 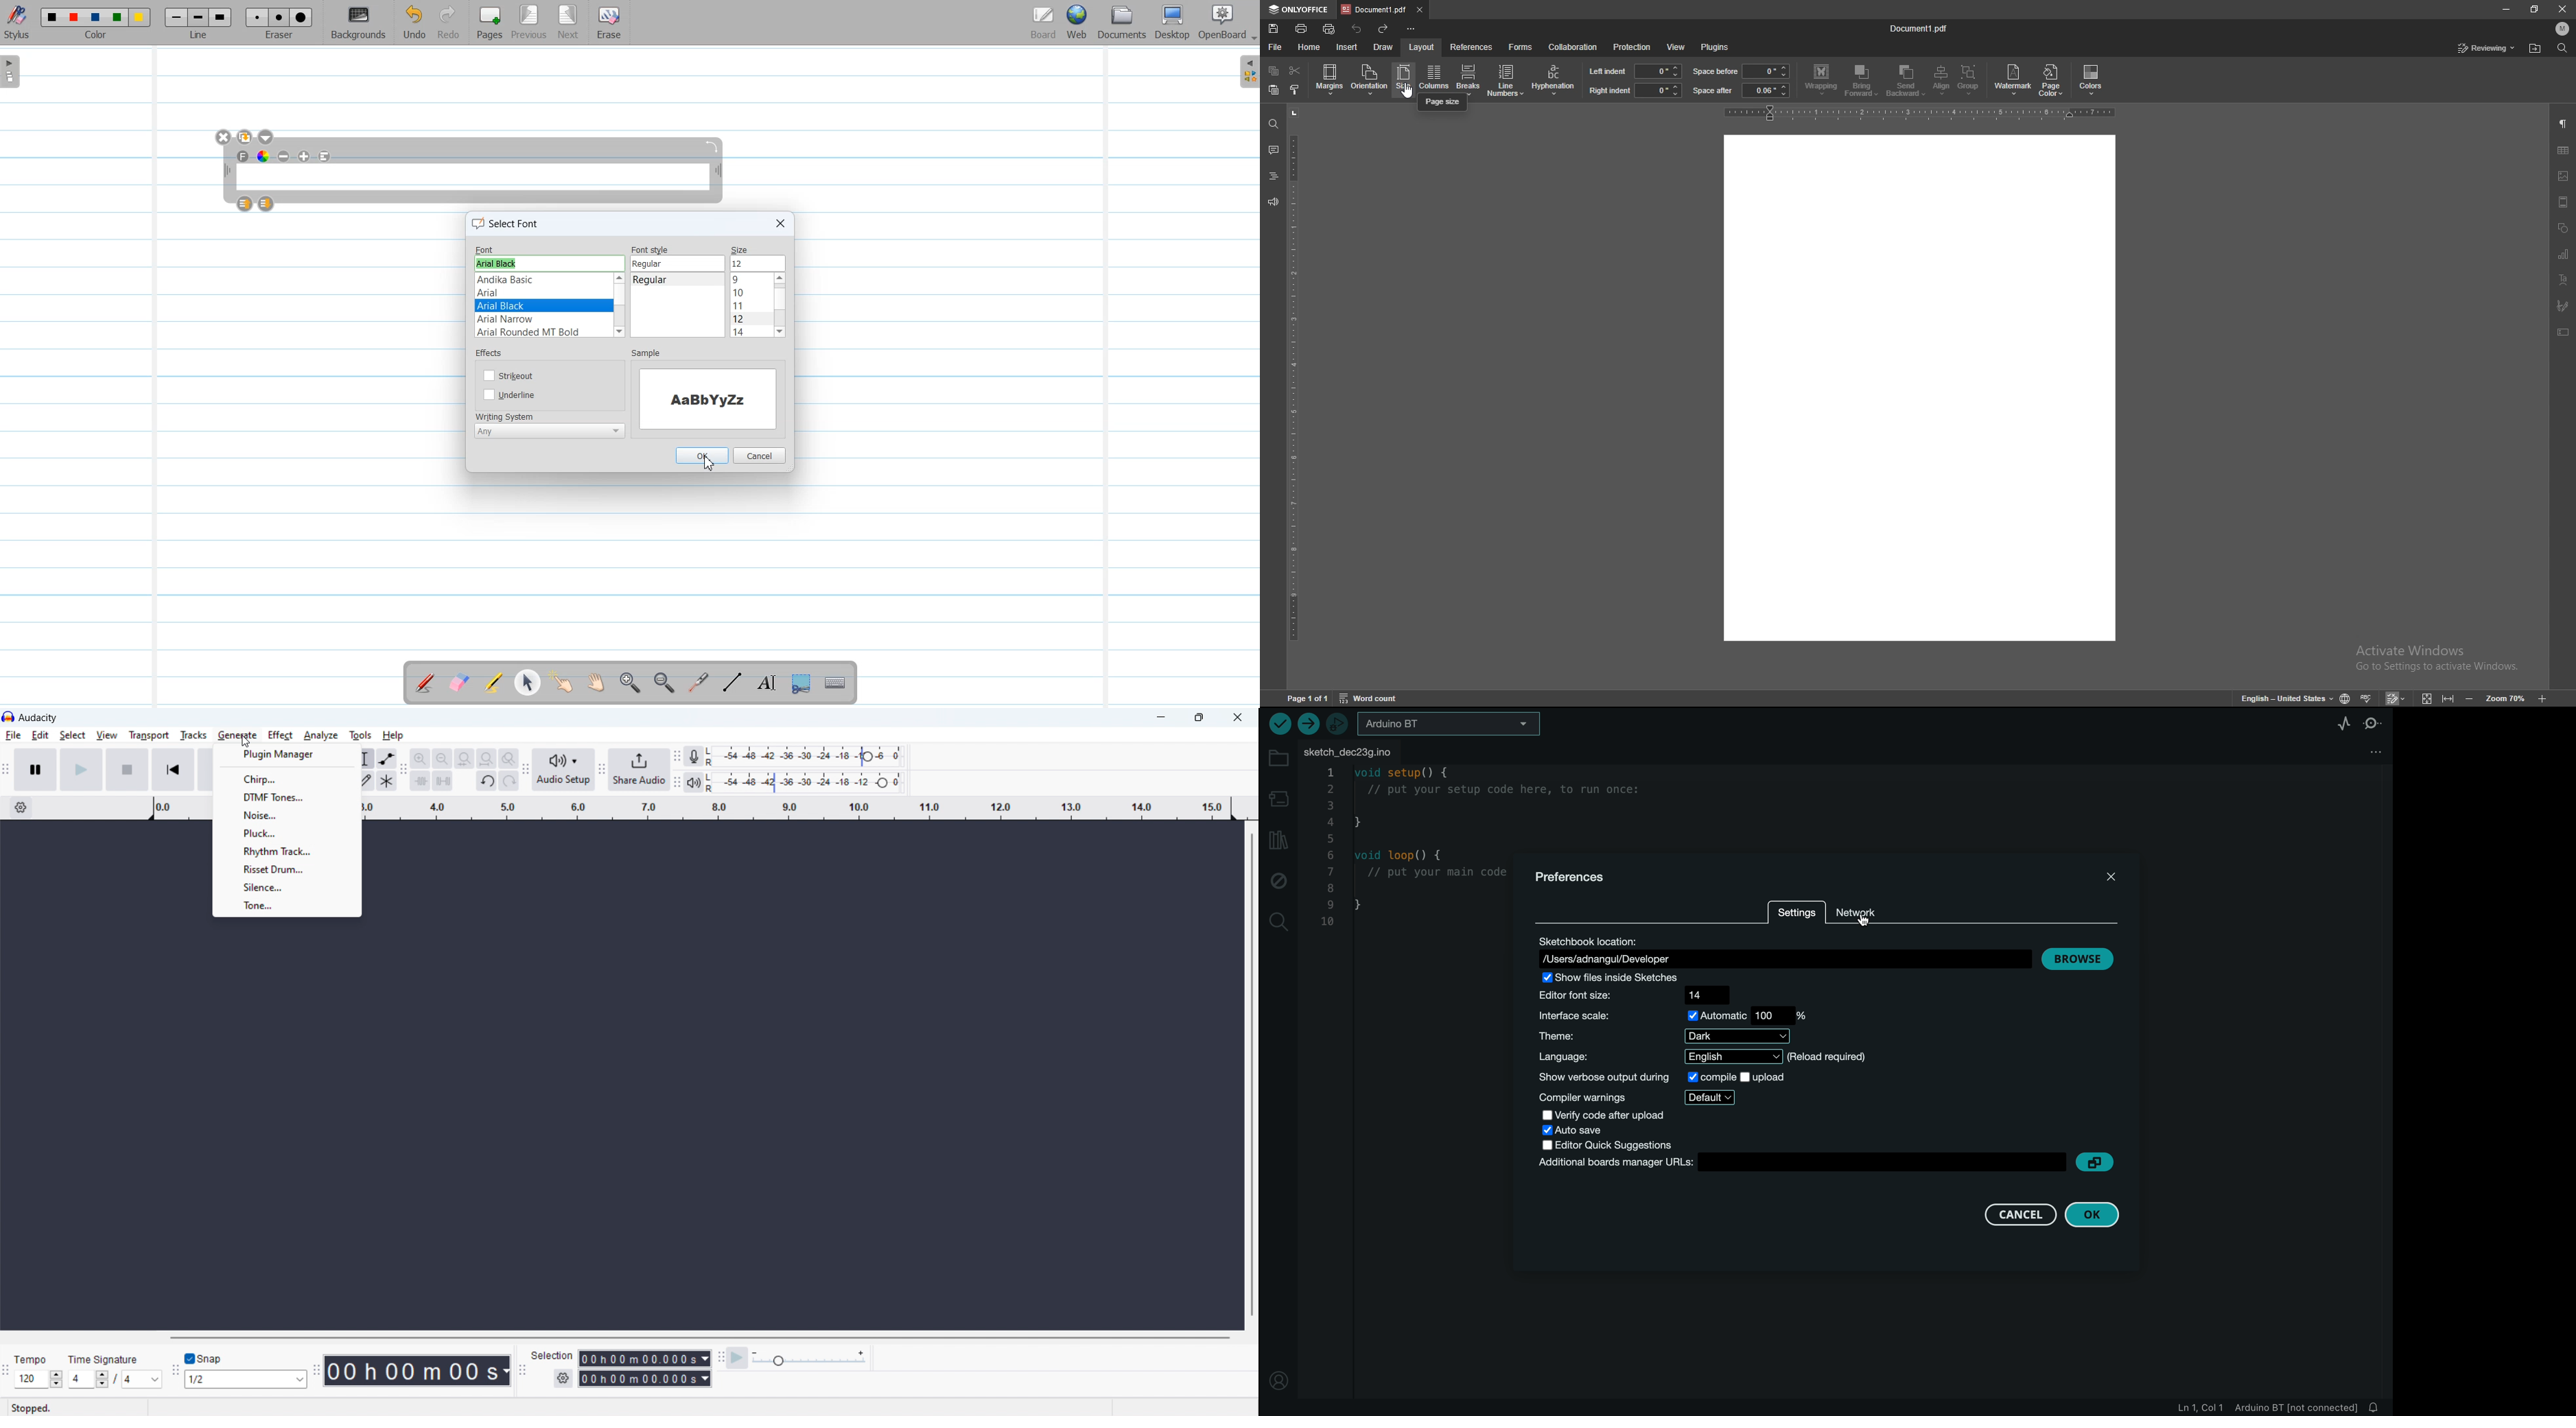 What do you see at coordinates (321, 735) in the screenshot?
I see `analyze` at bounding box center [321, 735].